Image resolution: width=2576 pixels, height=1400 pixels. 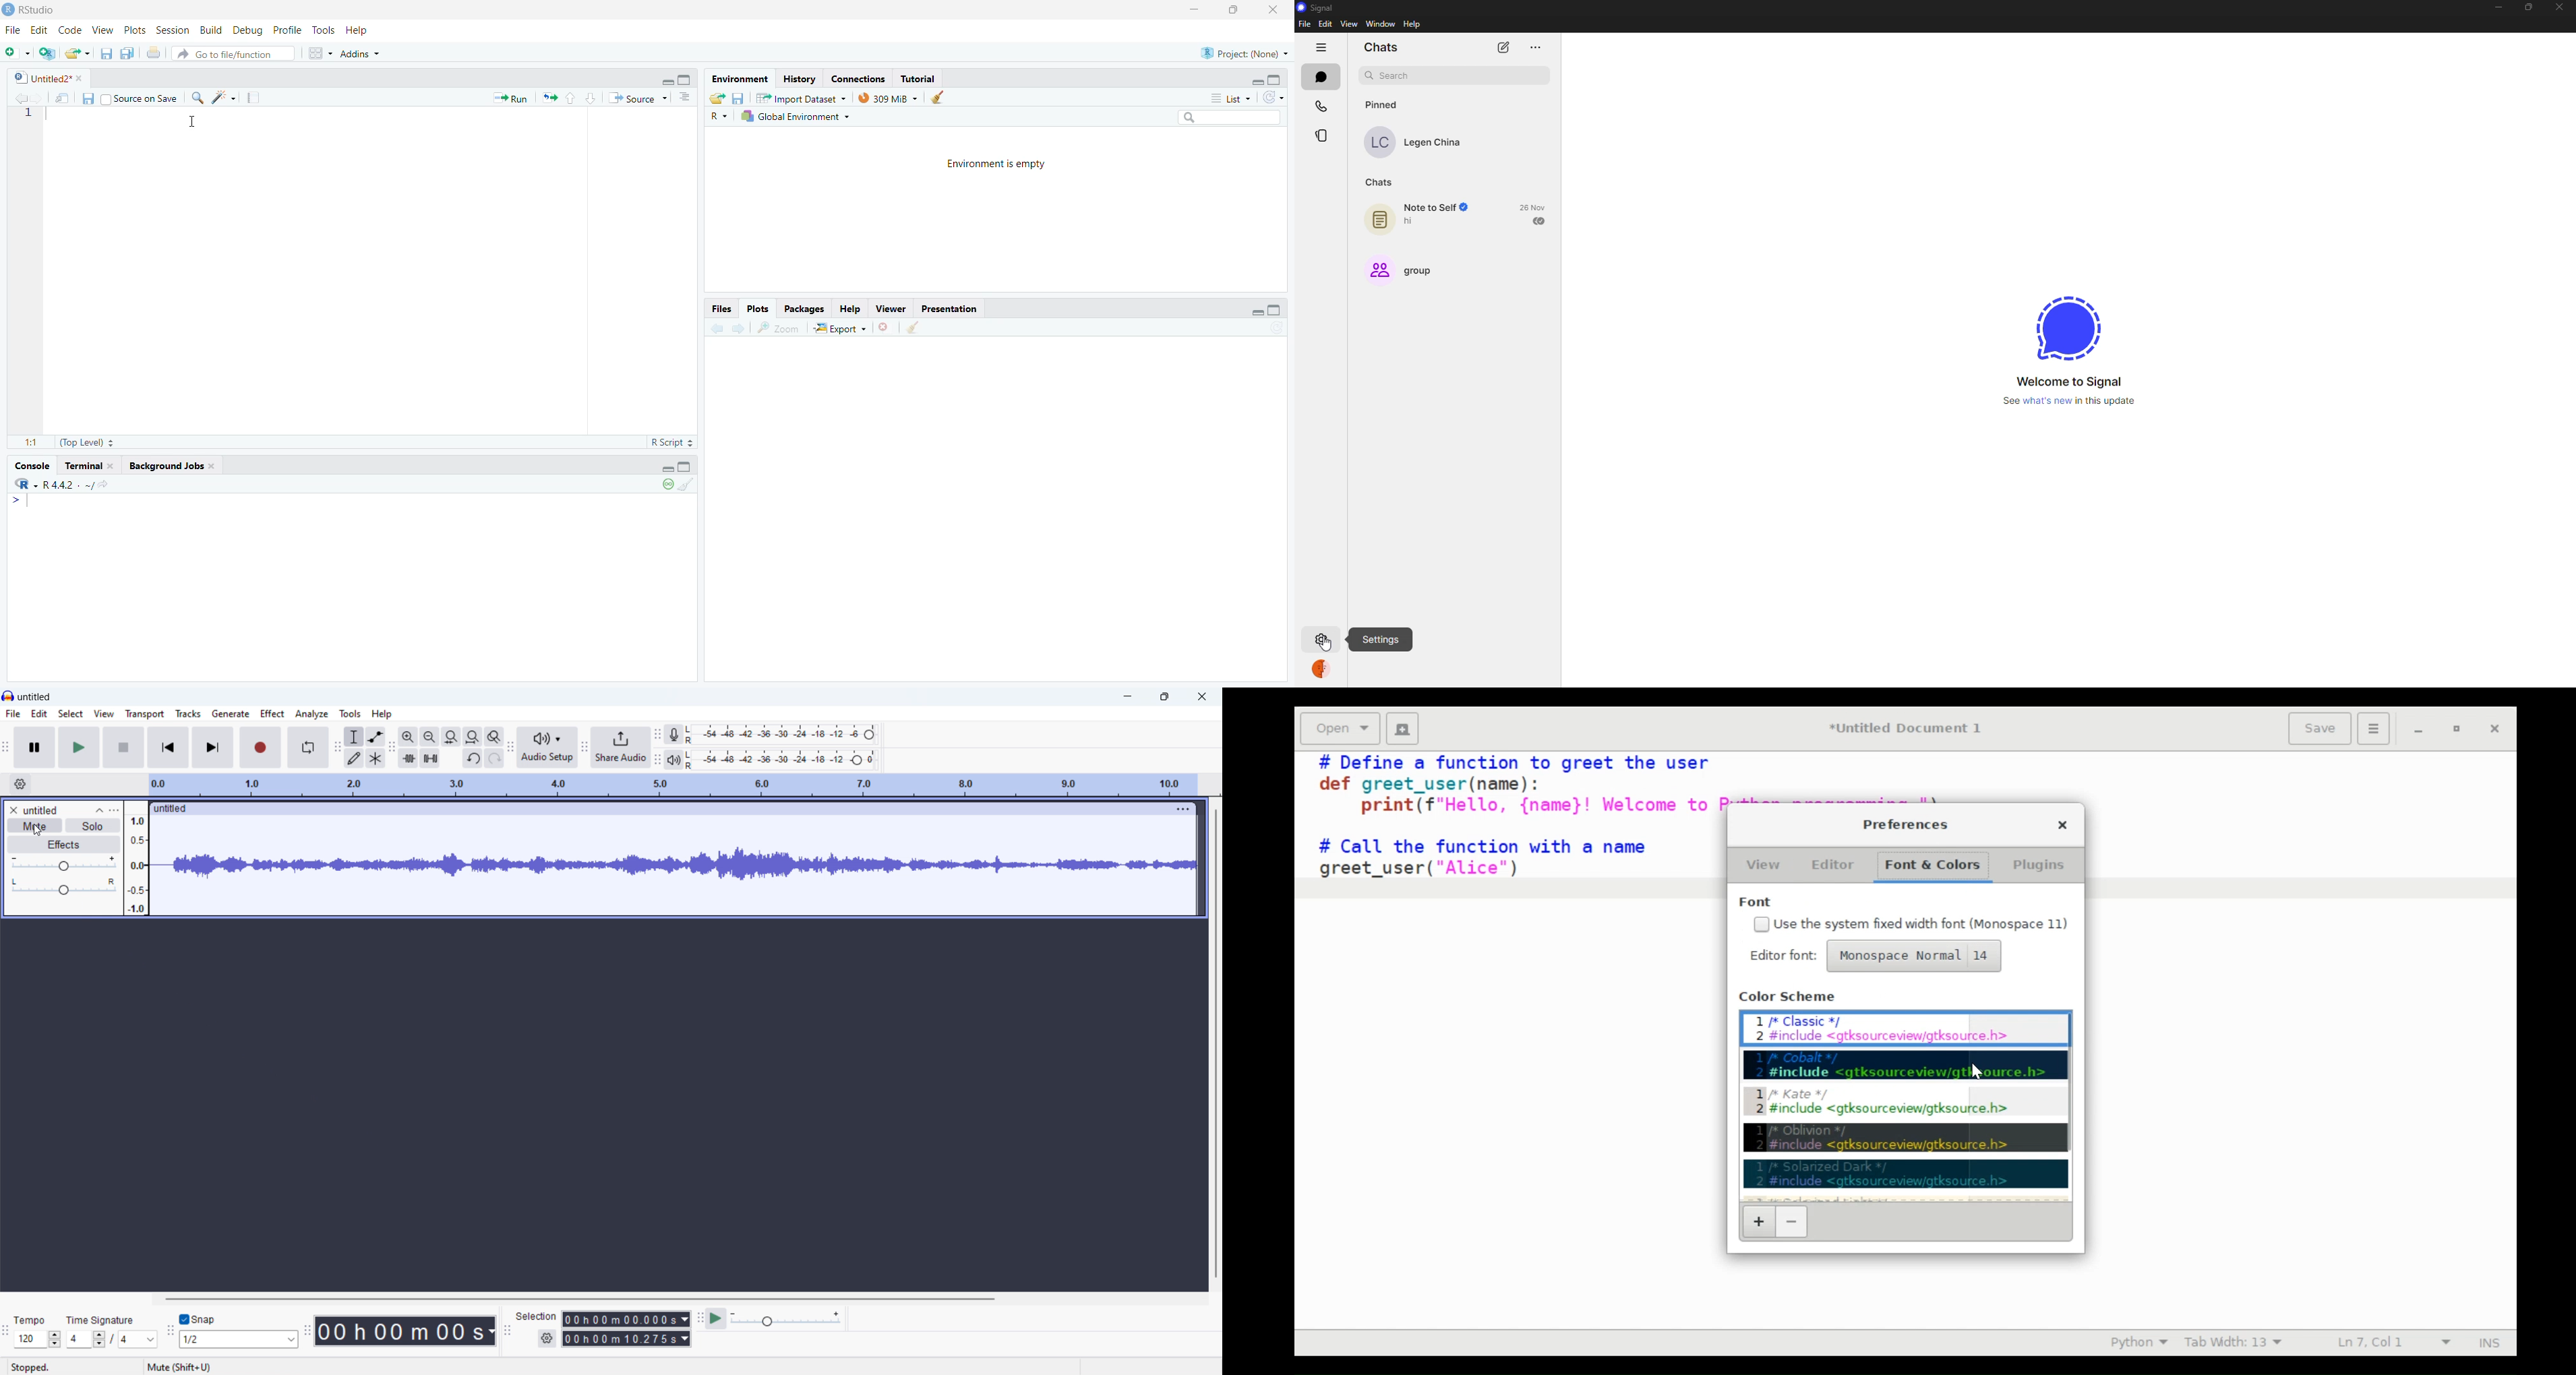 What do you see at coordinates (1176, 809) in the screenshot?
I see `track options` at bounding box center [1176, 809].